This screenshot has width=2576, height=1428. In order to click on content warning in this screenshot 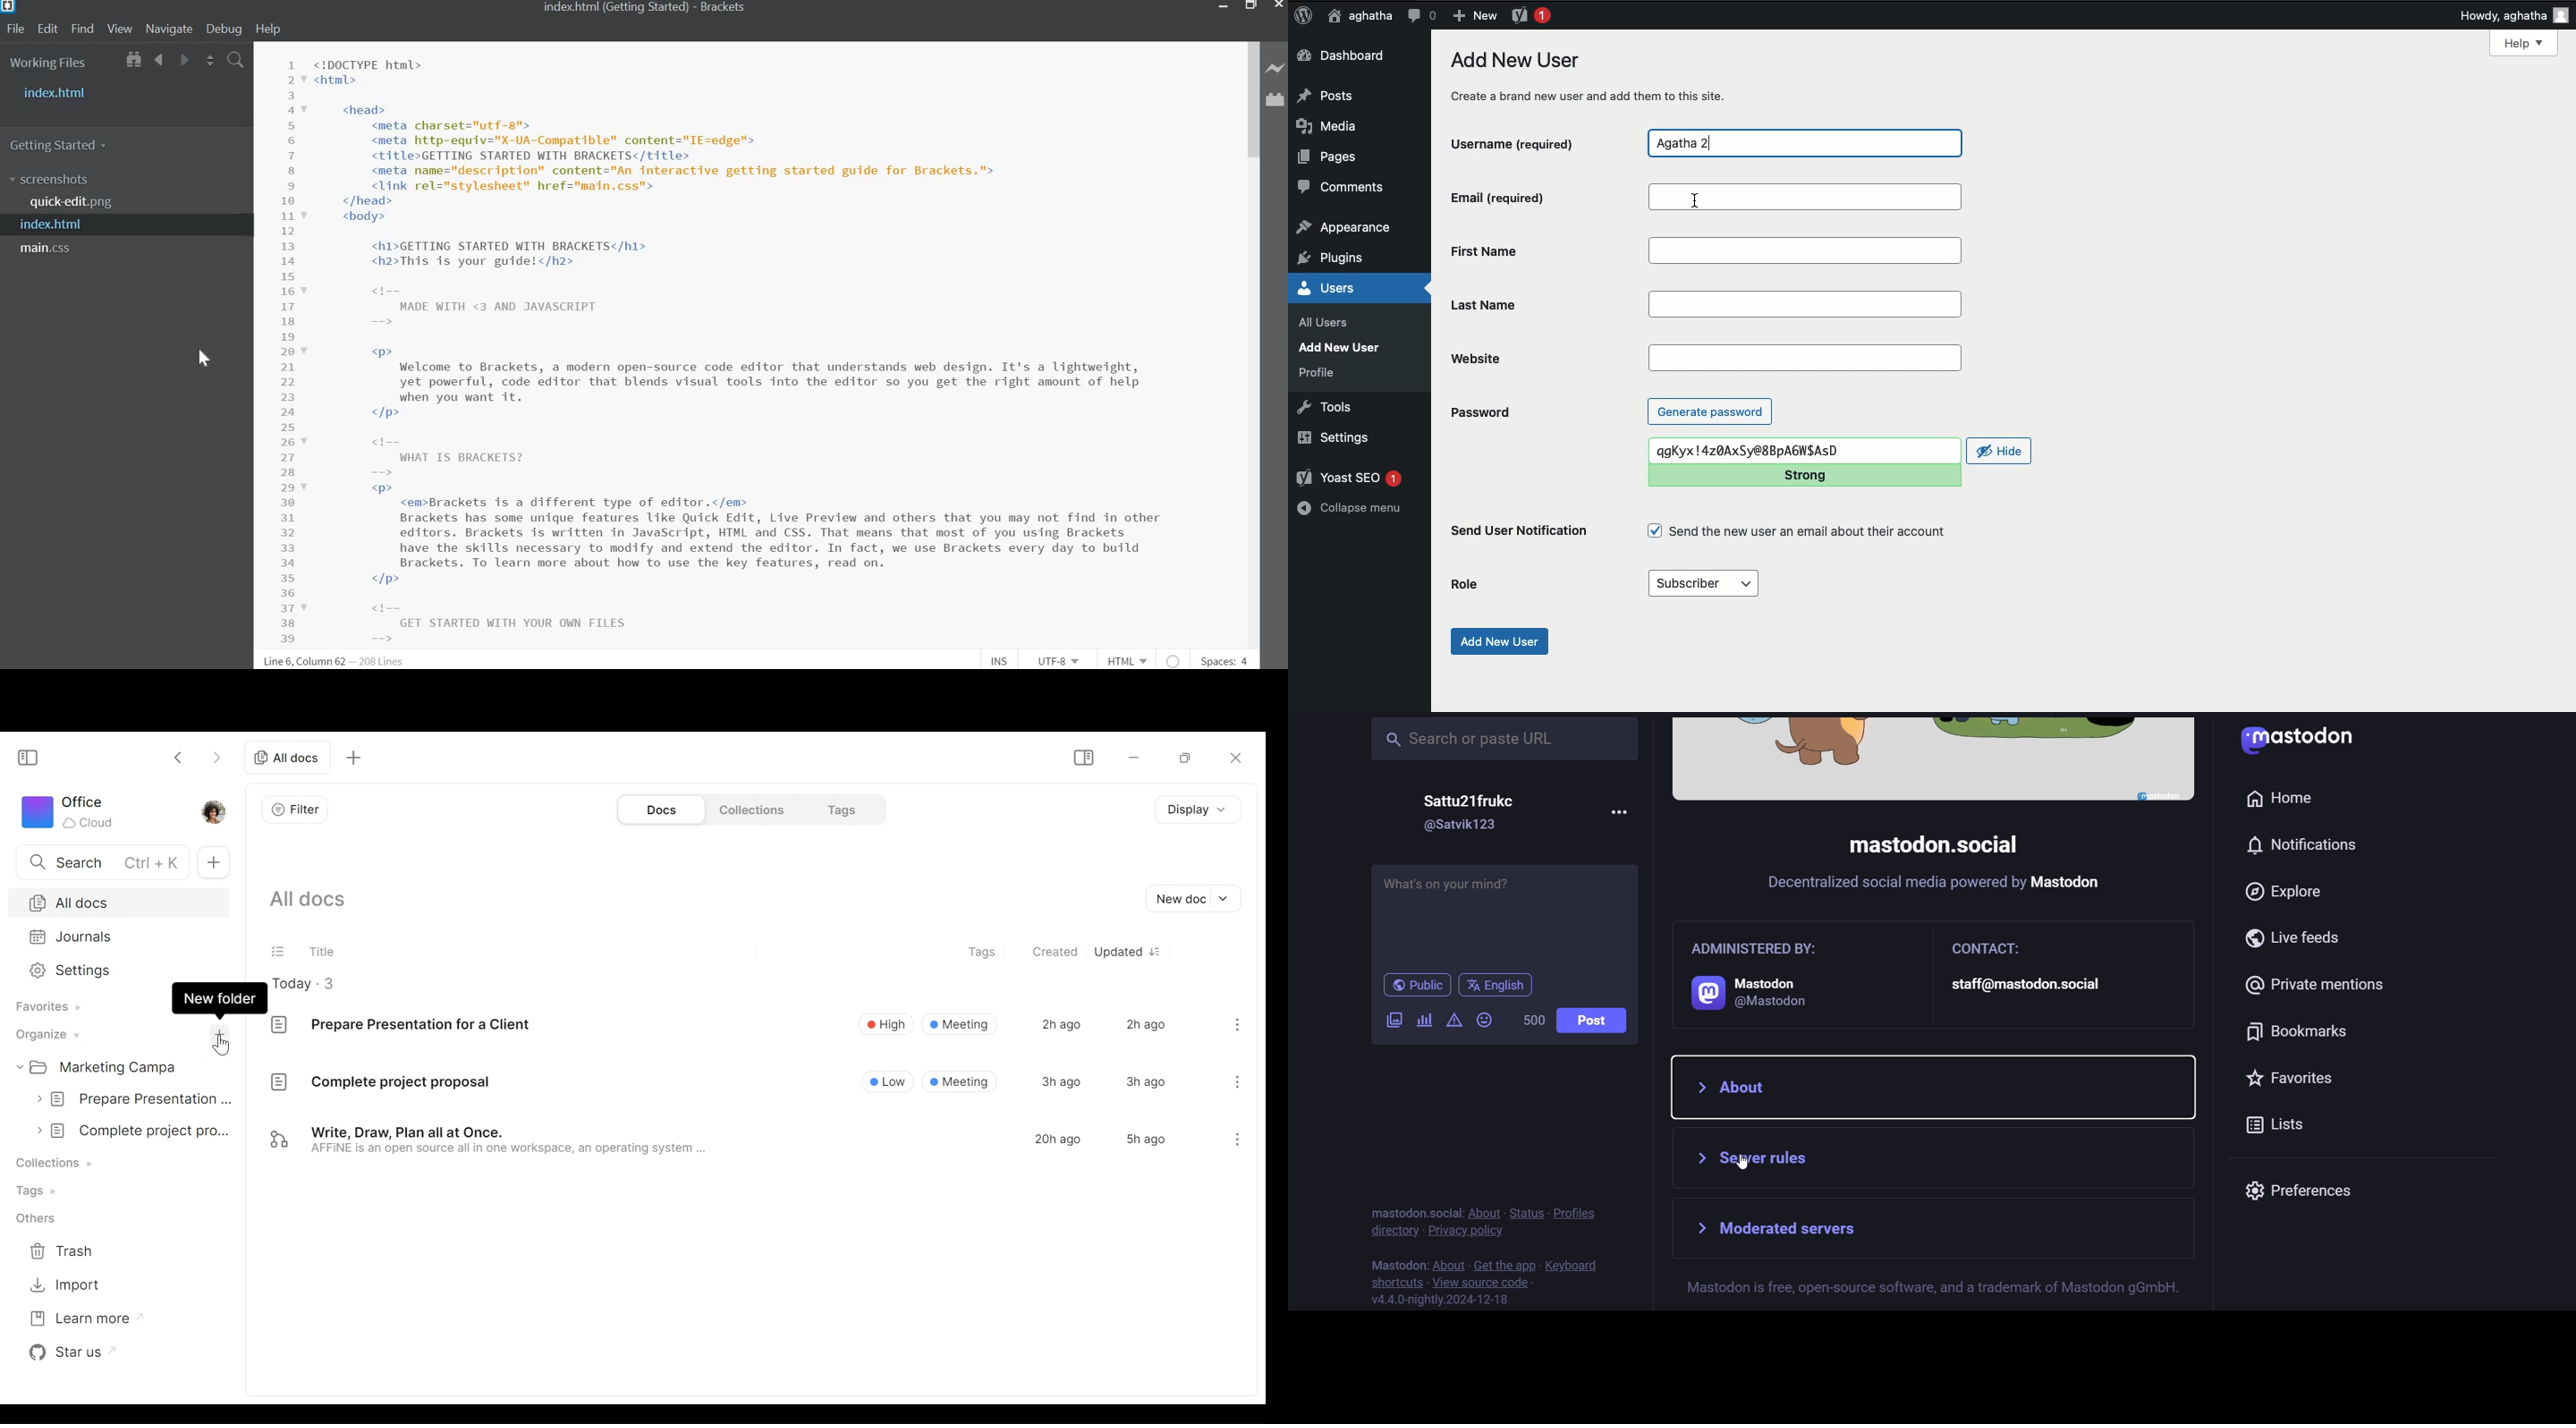, I will do `click(1453, 1020)`.